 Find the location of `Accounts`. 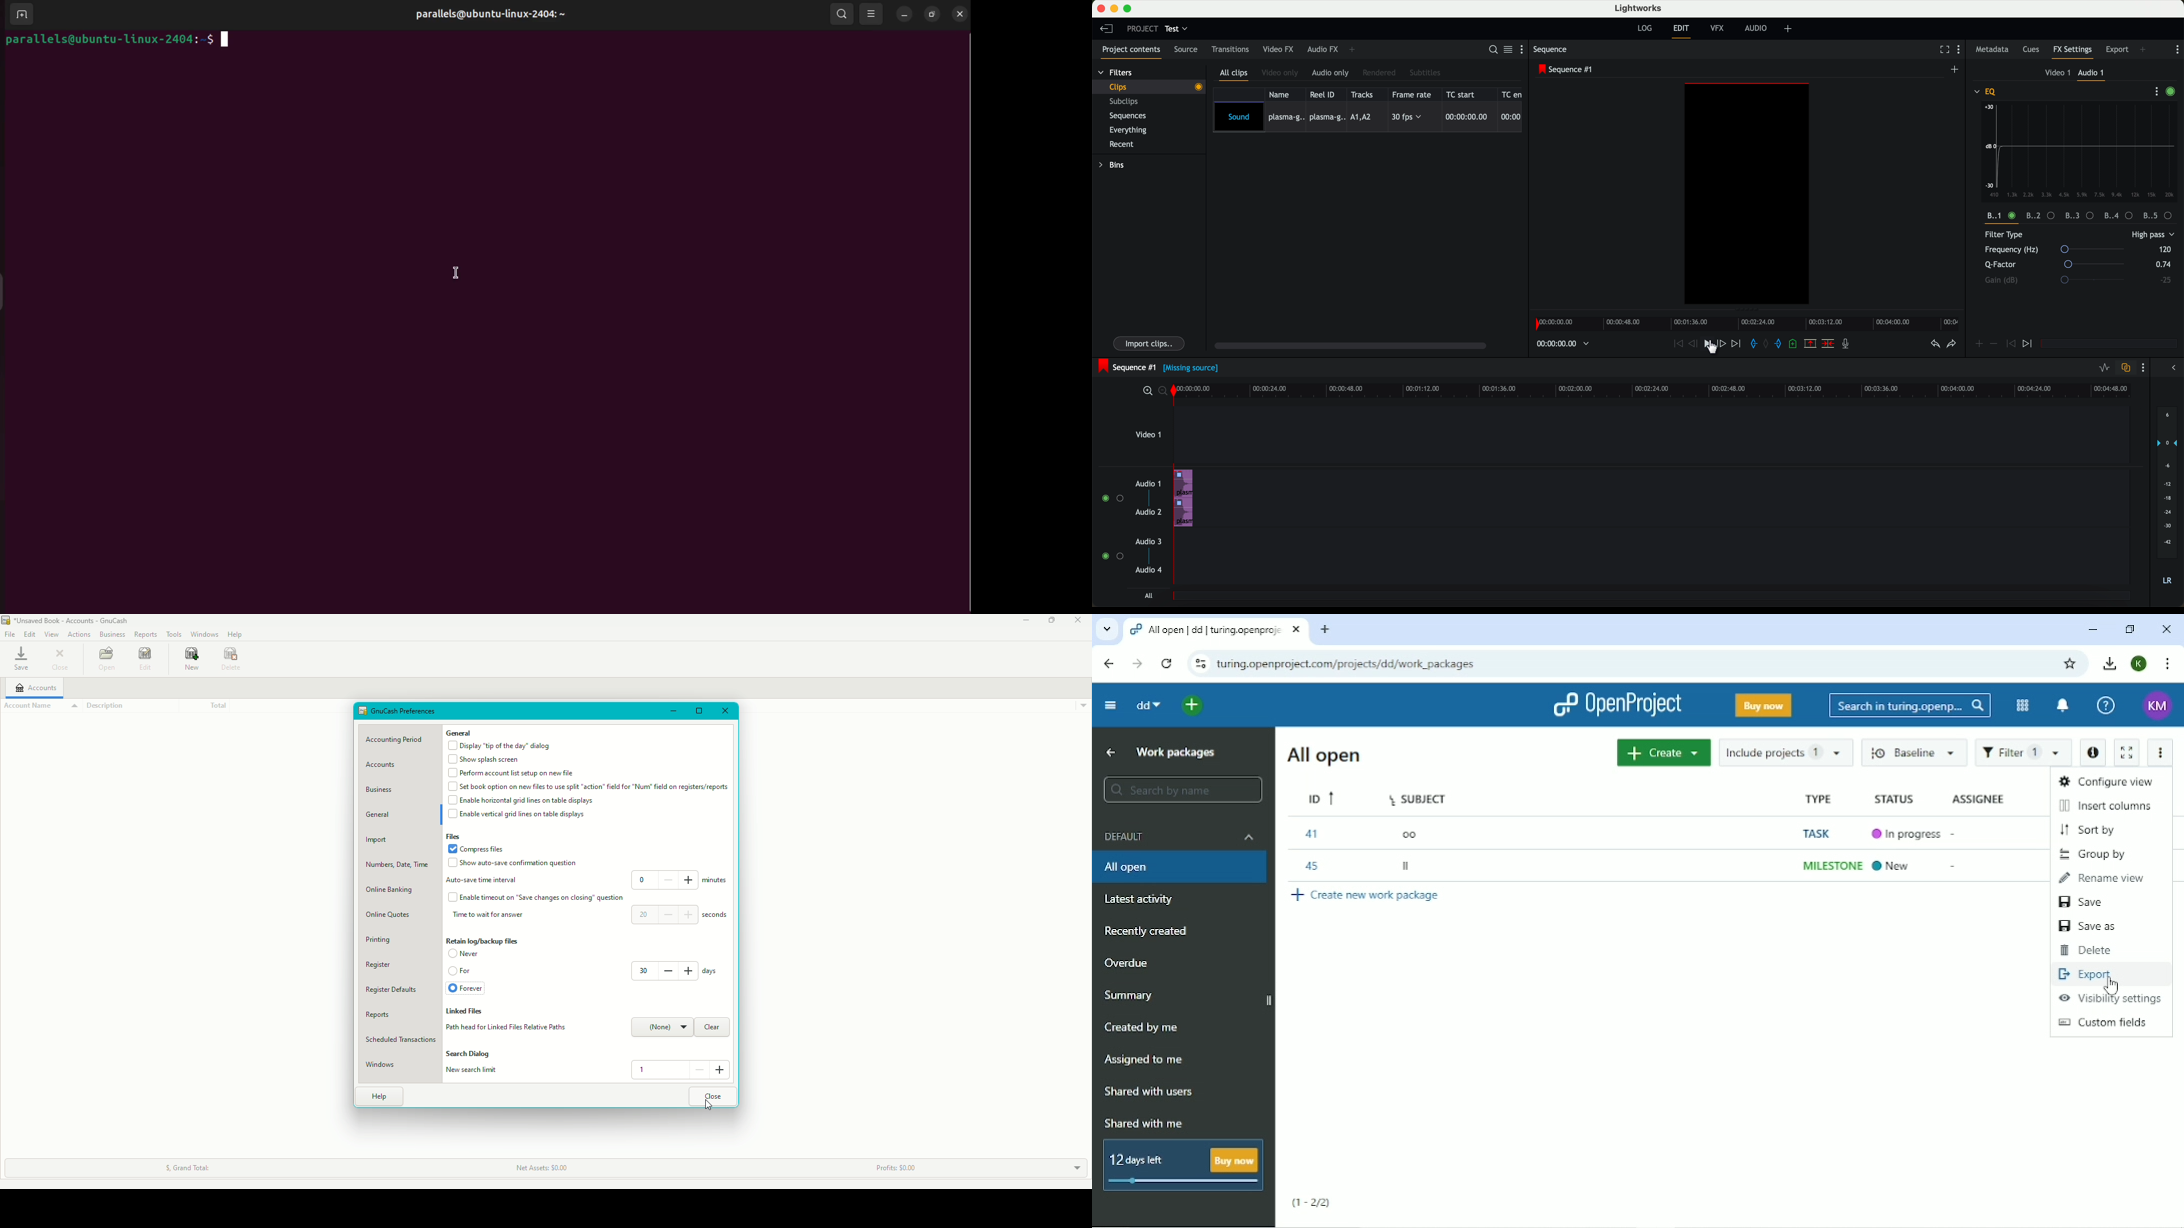

Accounts is located at coordinates (383, 765).